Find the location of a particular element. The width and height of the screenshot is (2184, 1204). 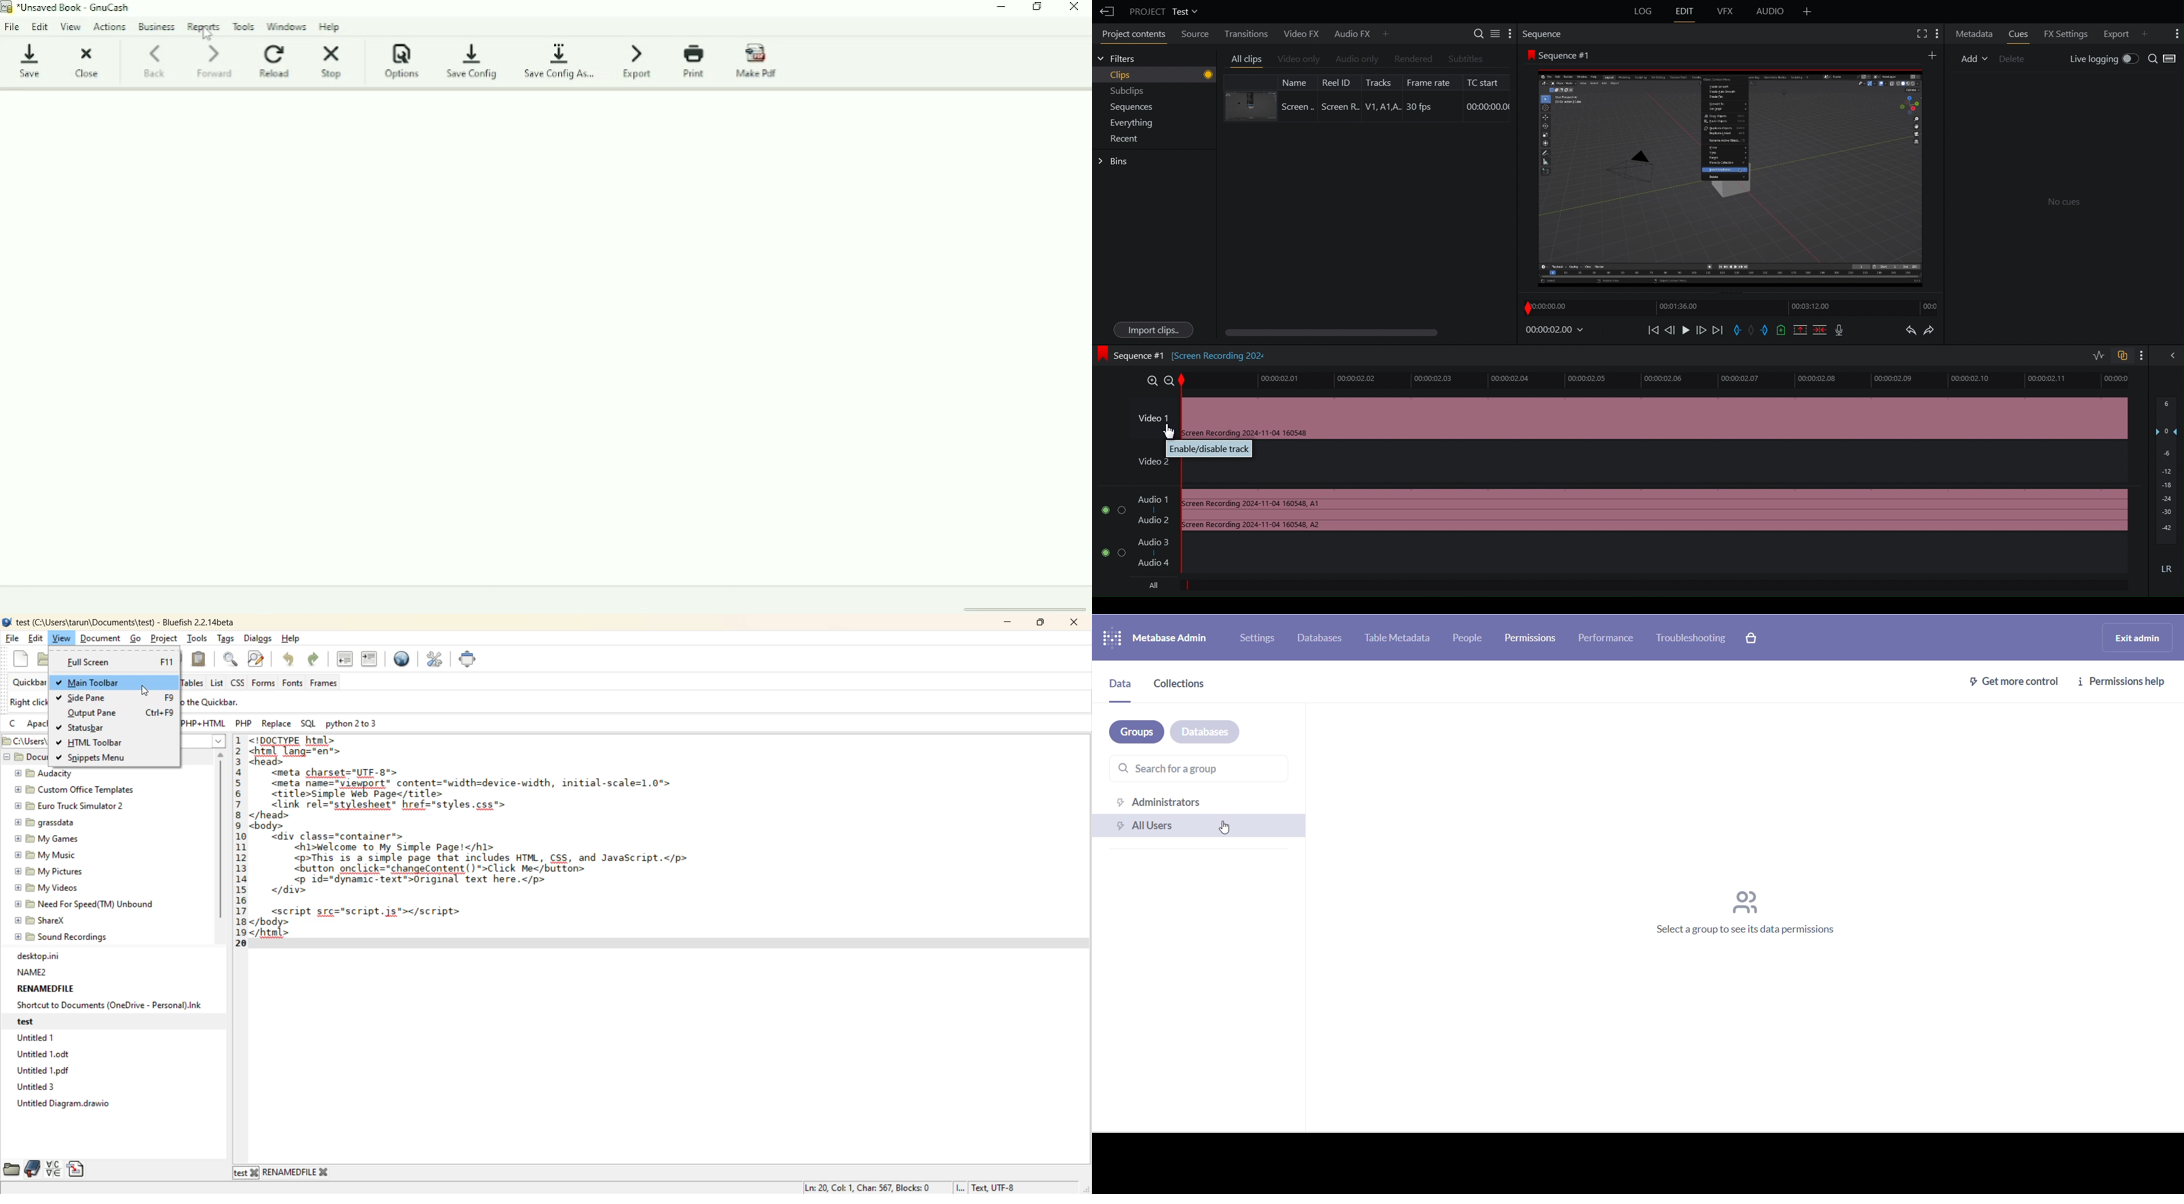

RENAMEDFILE is located at coordinates (45, 988).